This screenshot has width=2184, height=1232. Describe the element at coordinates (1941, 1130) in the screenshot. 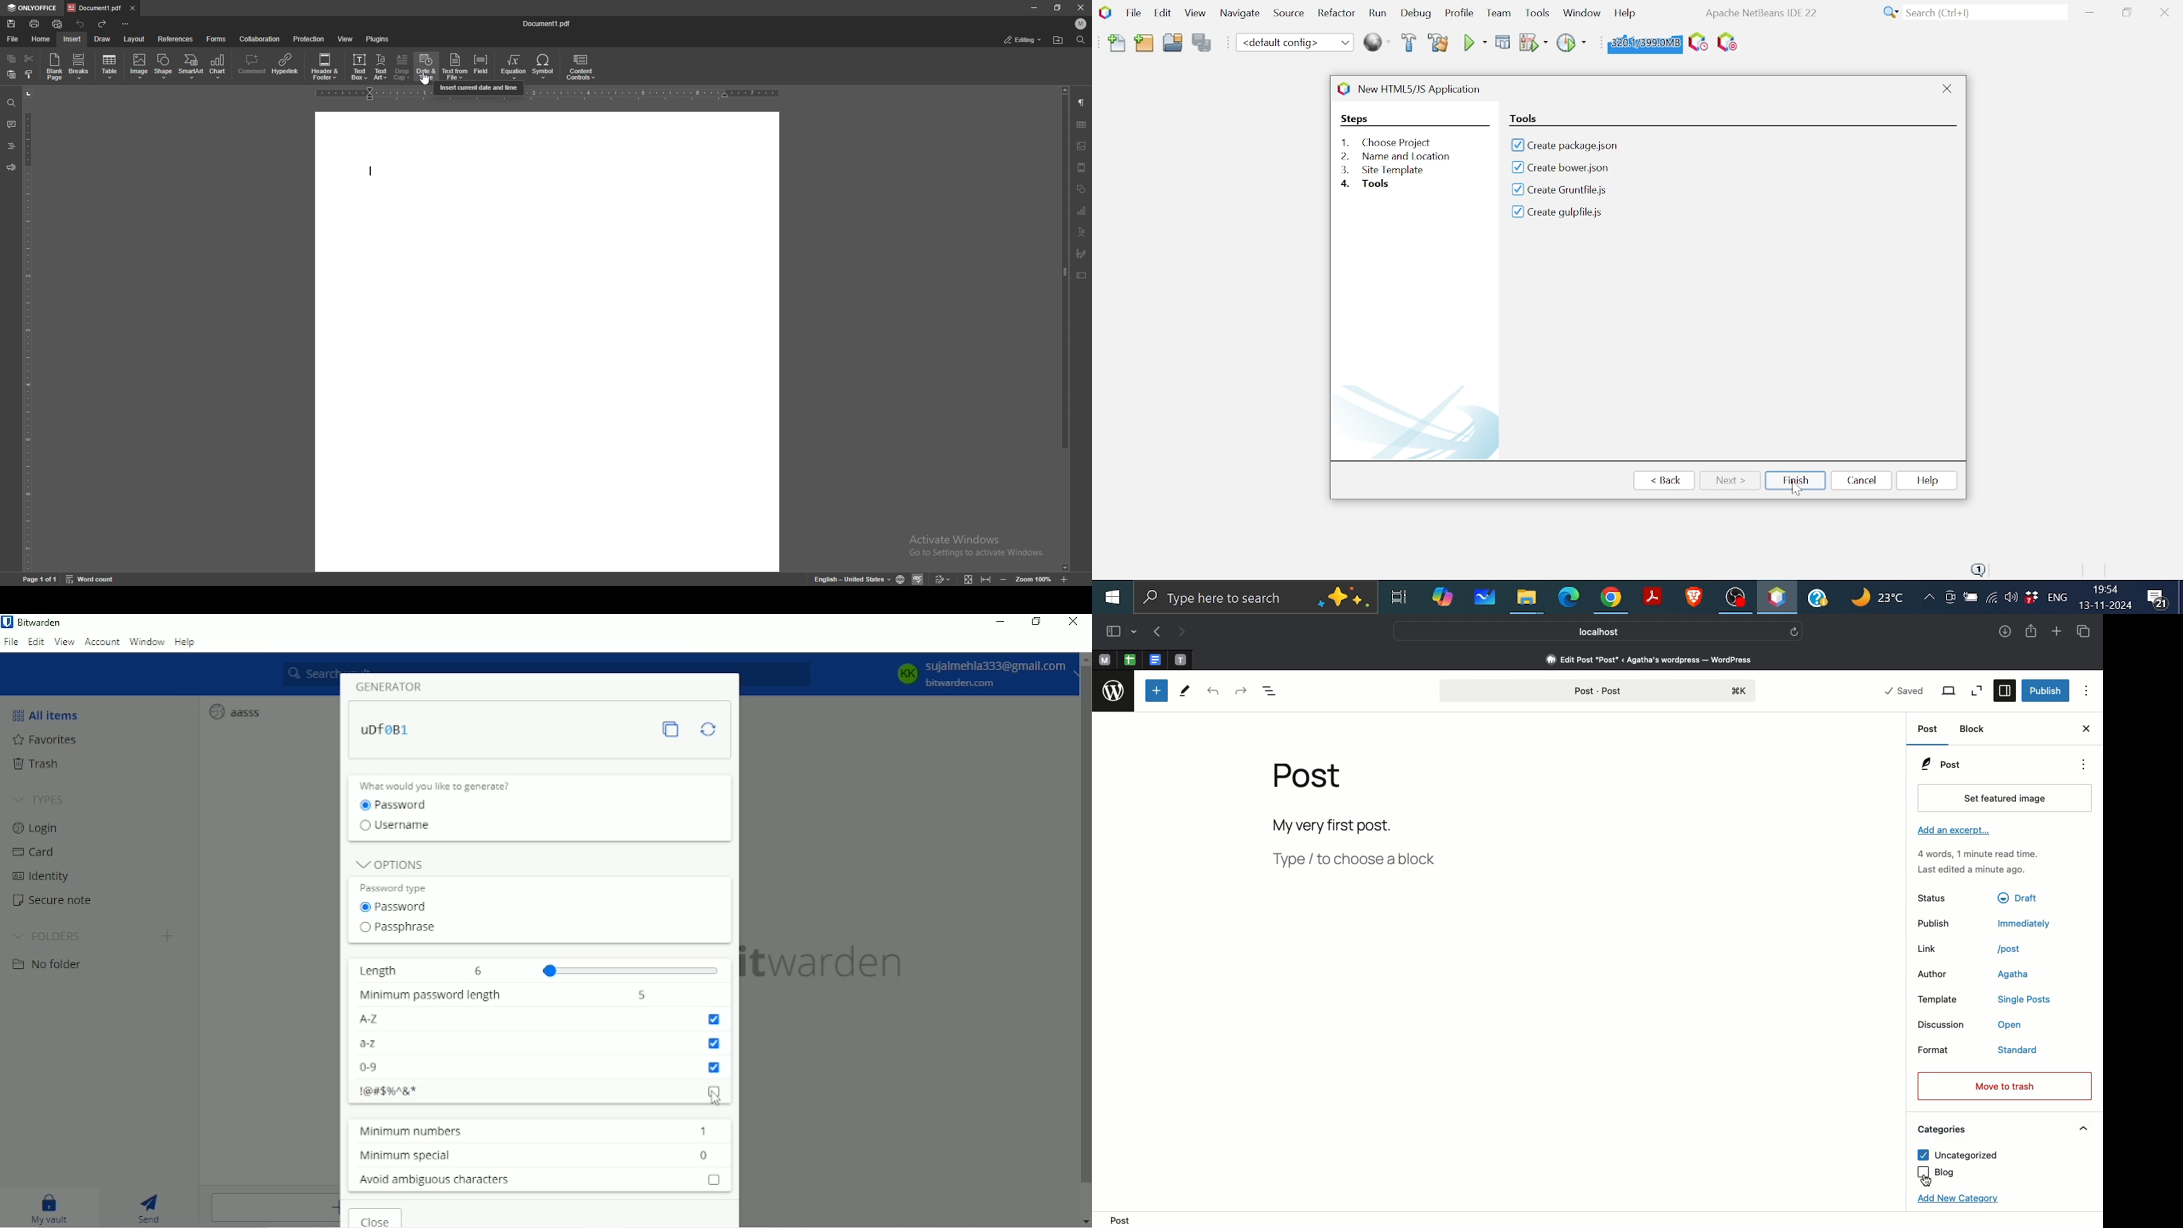

I see `Categories` at that location.